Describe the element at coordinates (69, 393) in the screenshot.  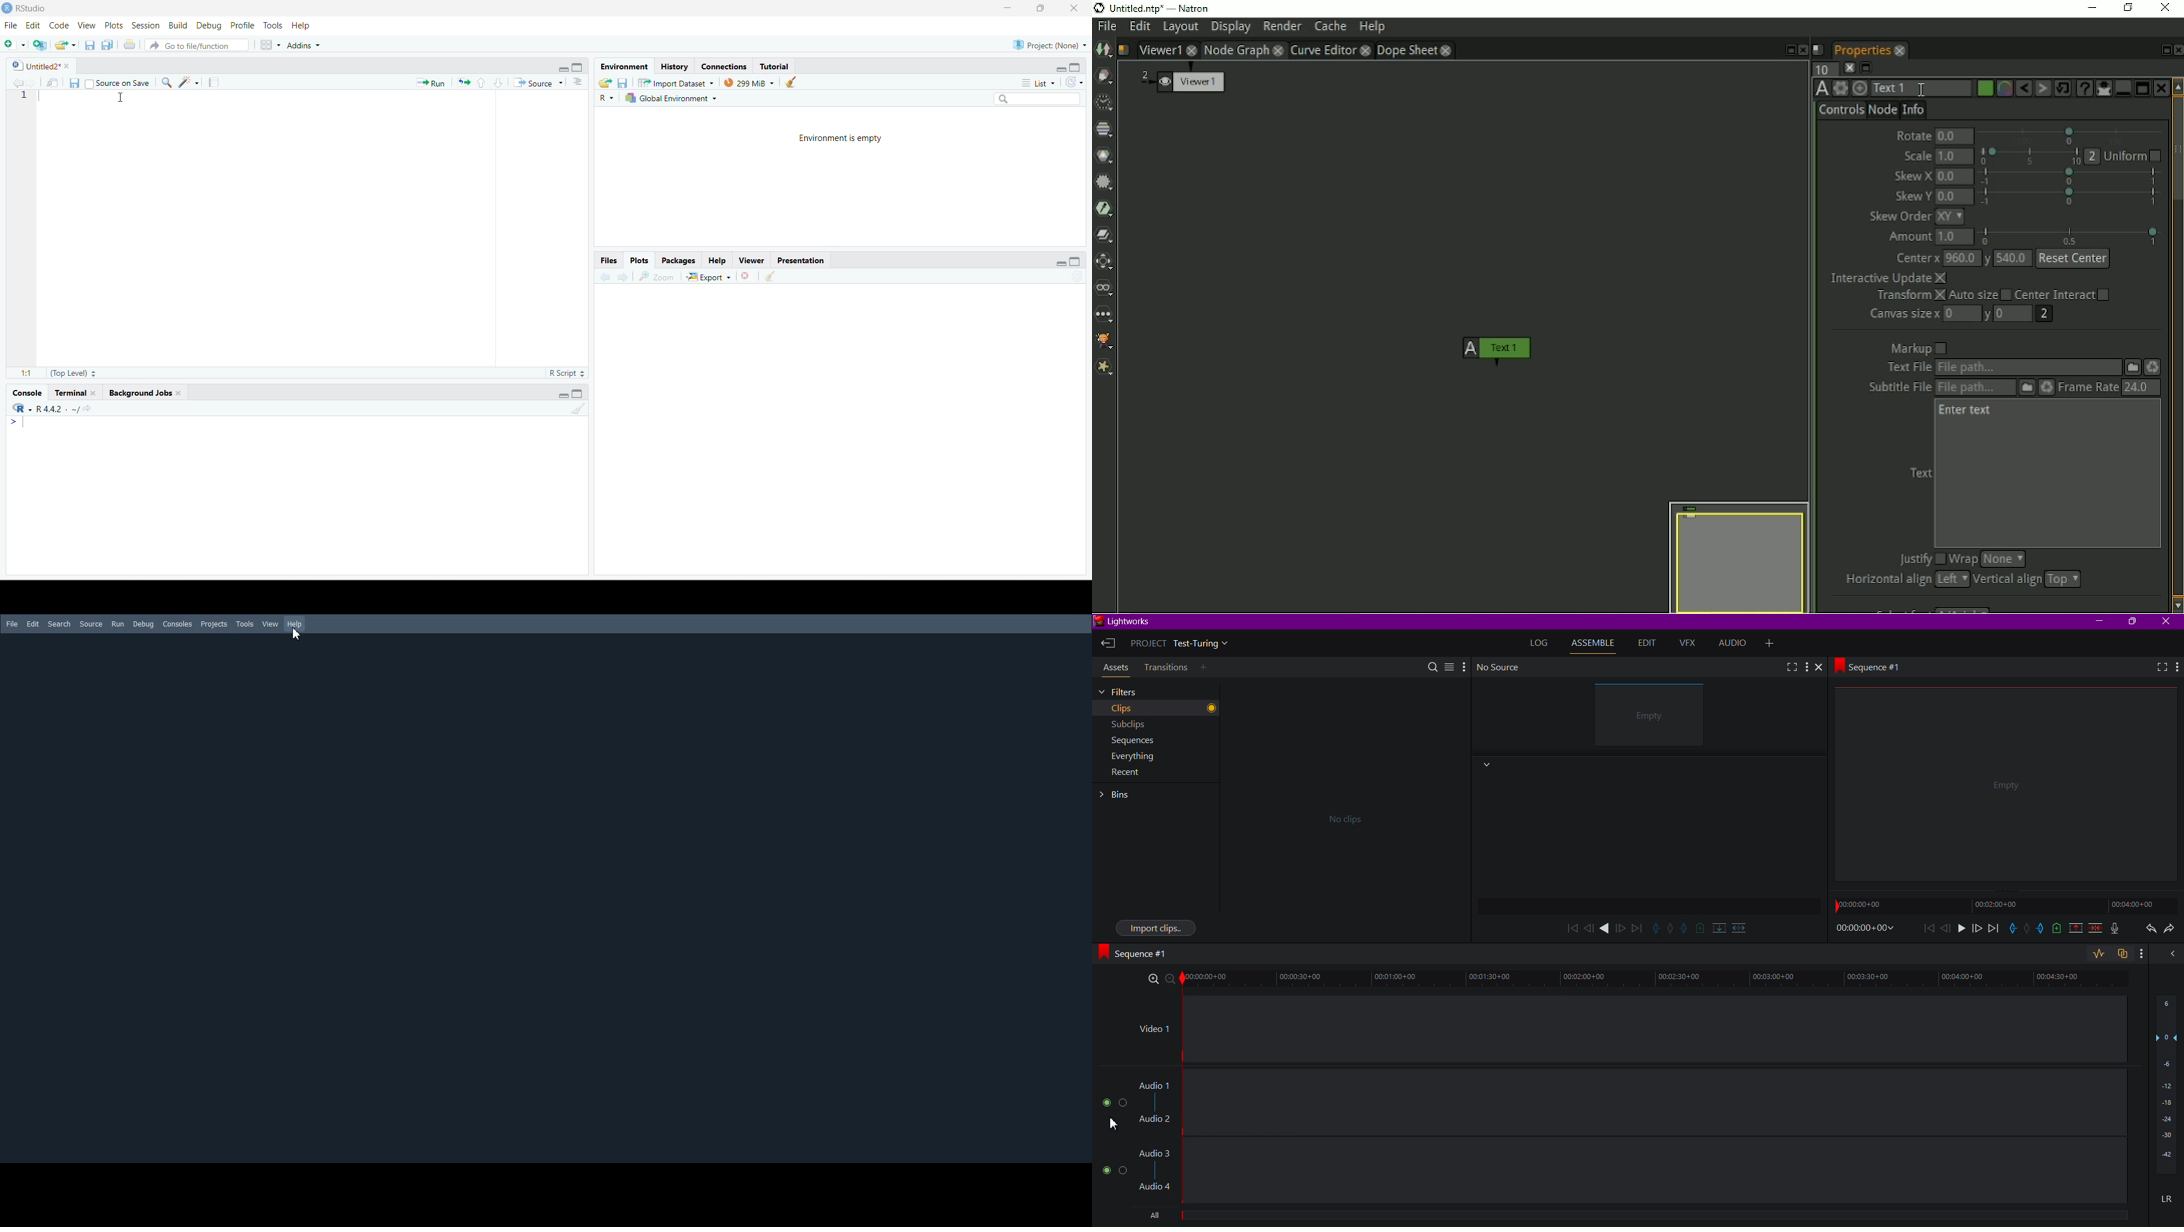
I see `Terminal` at that location.